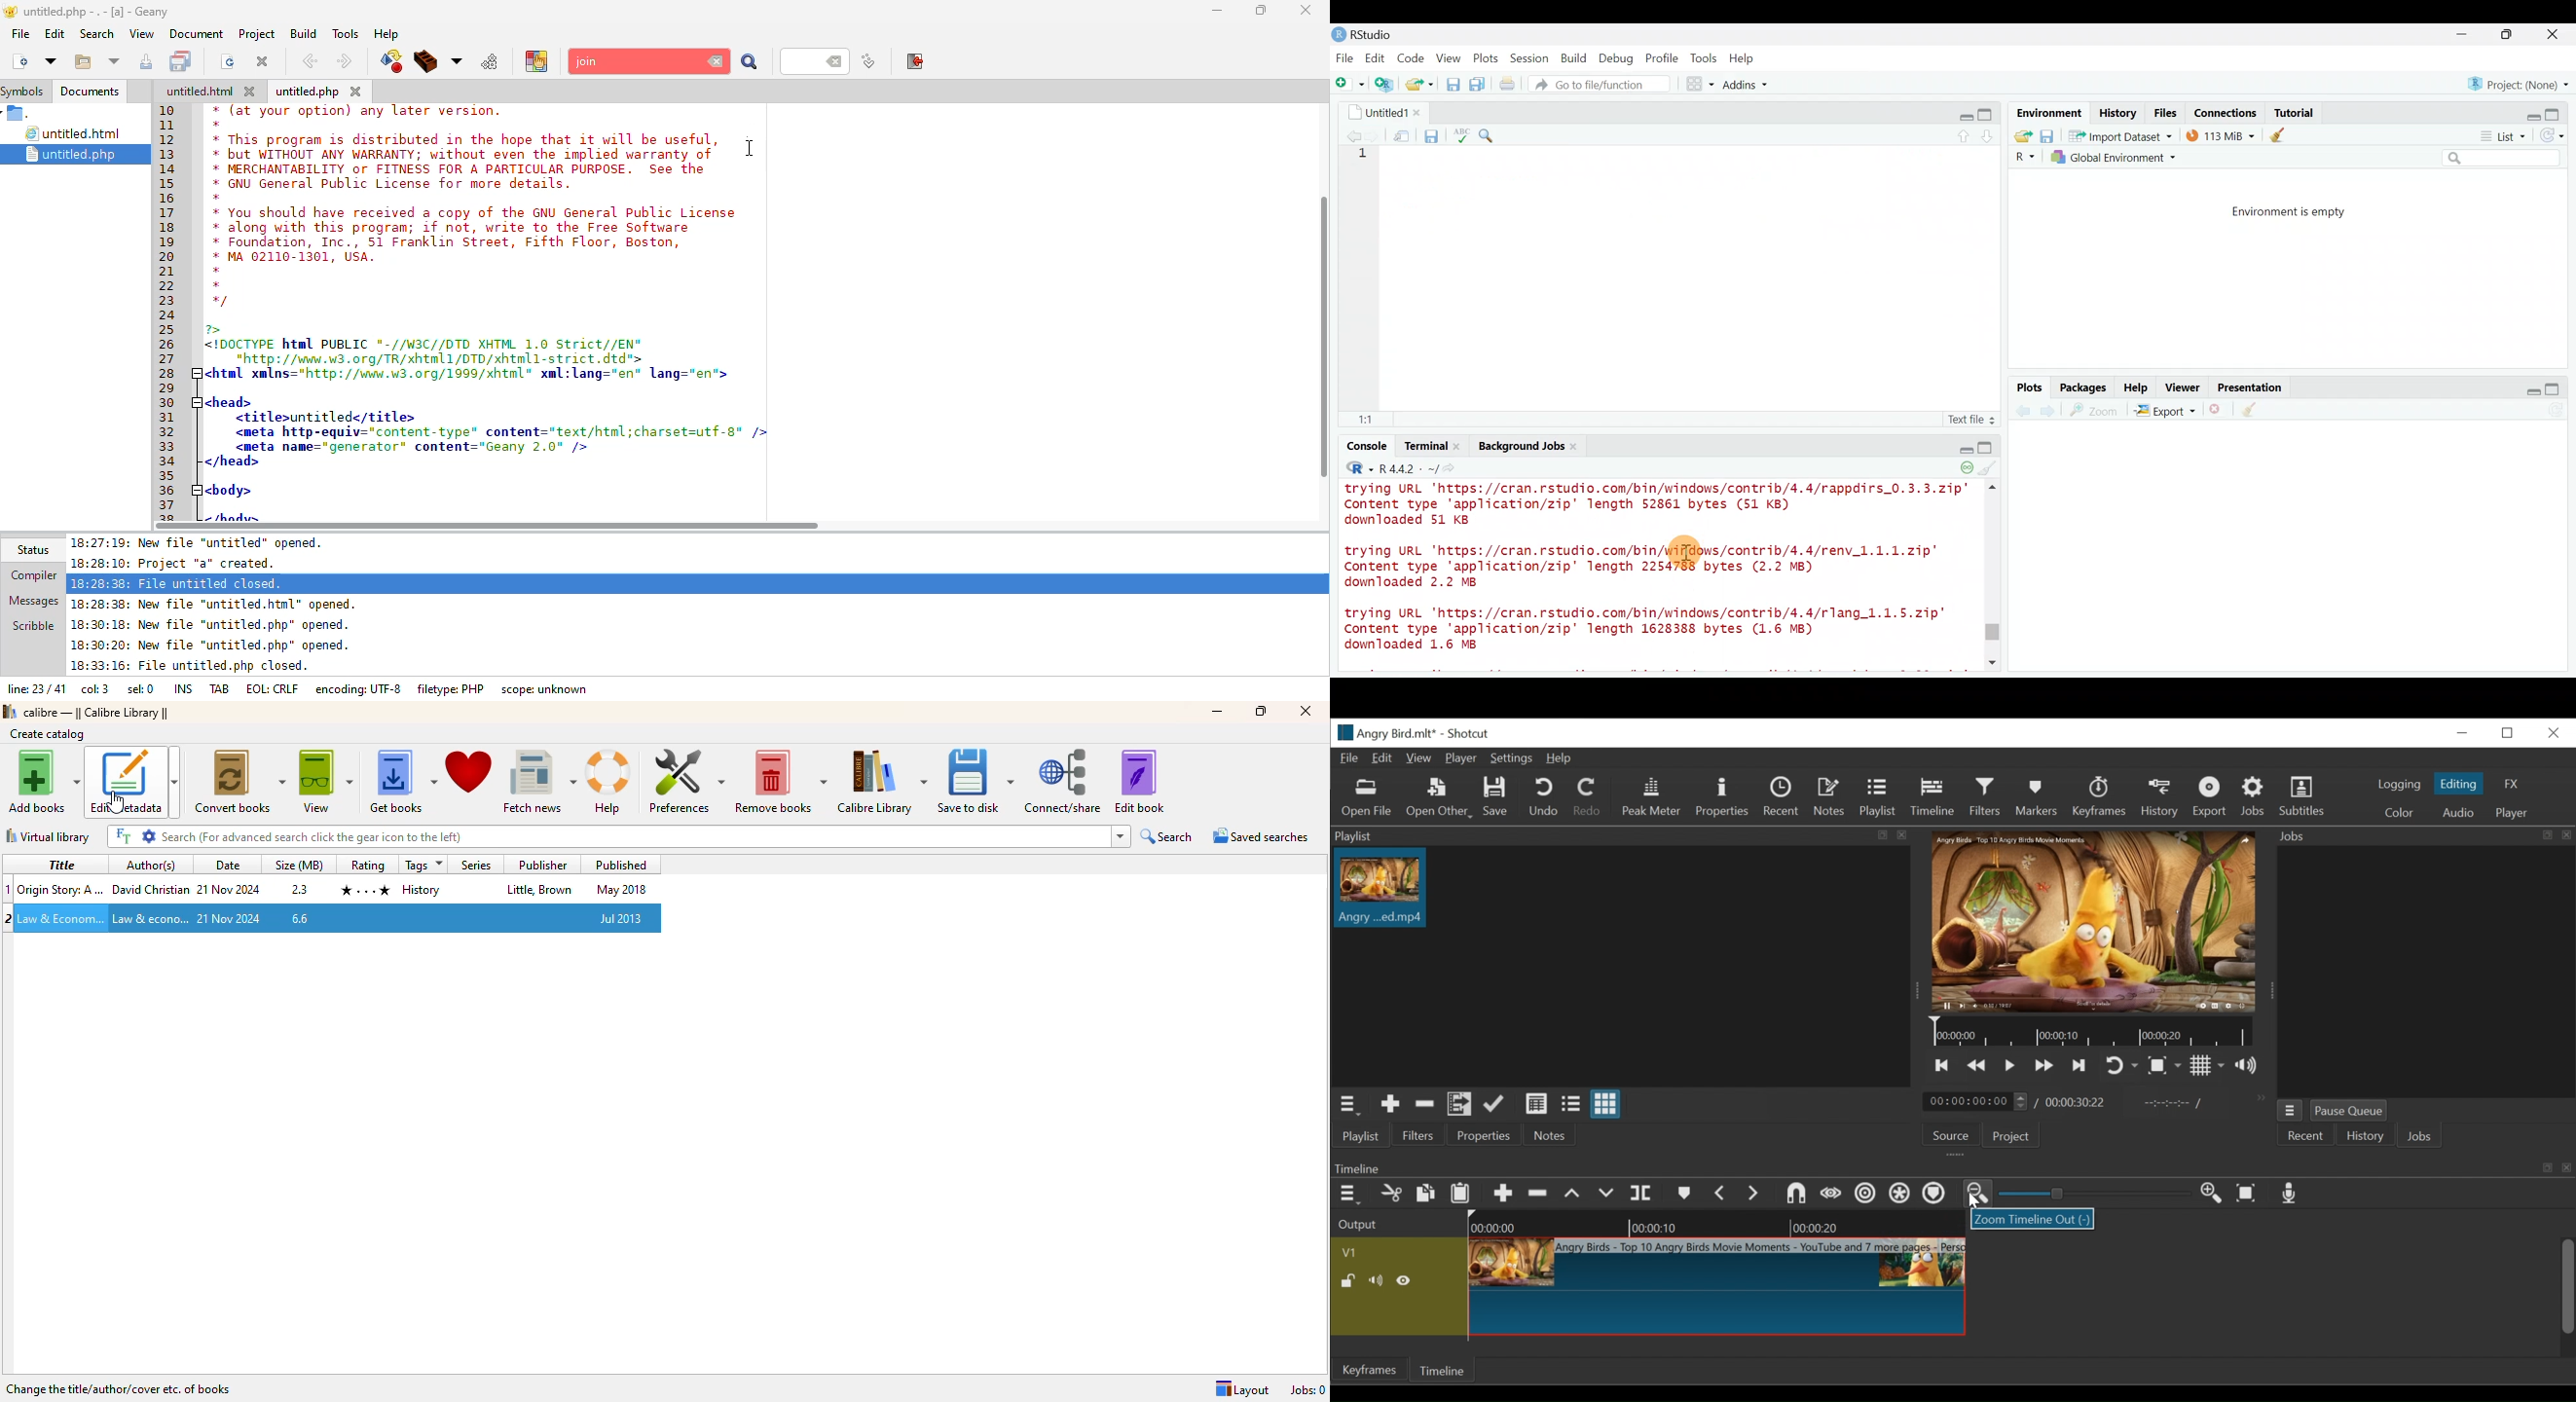  Describe the element at coordinates (2348, 1110) in the screenshot. I see `Pause Queue` at that location.